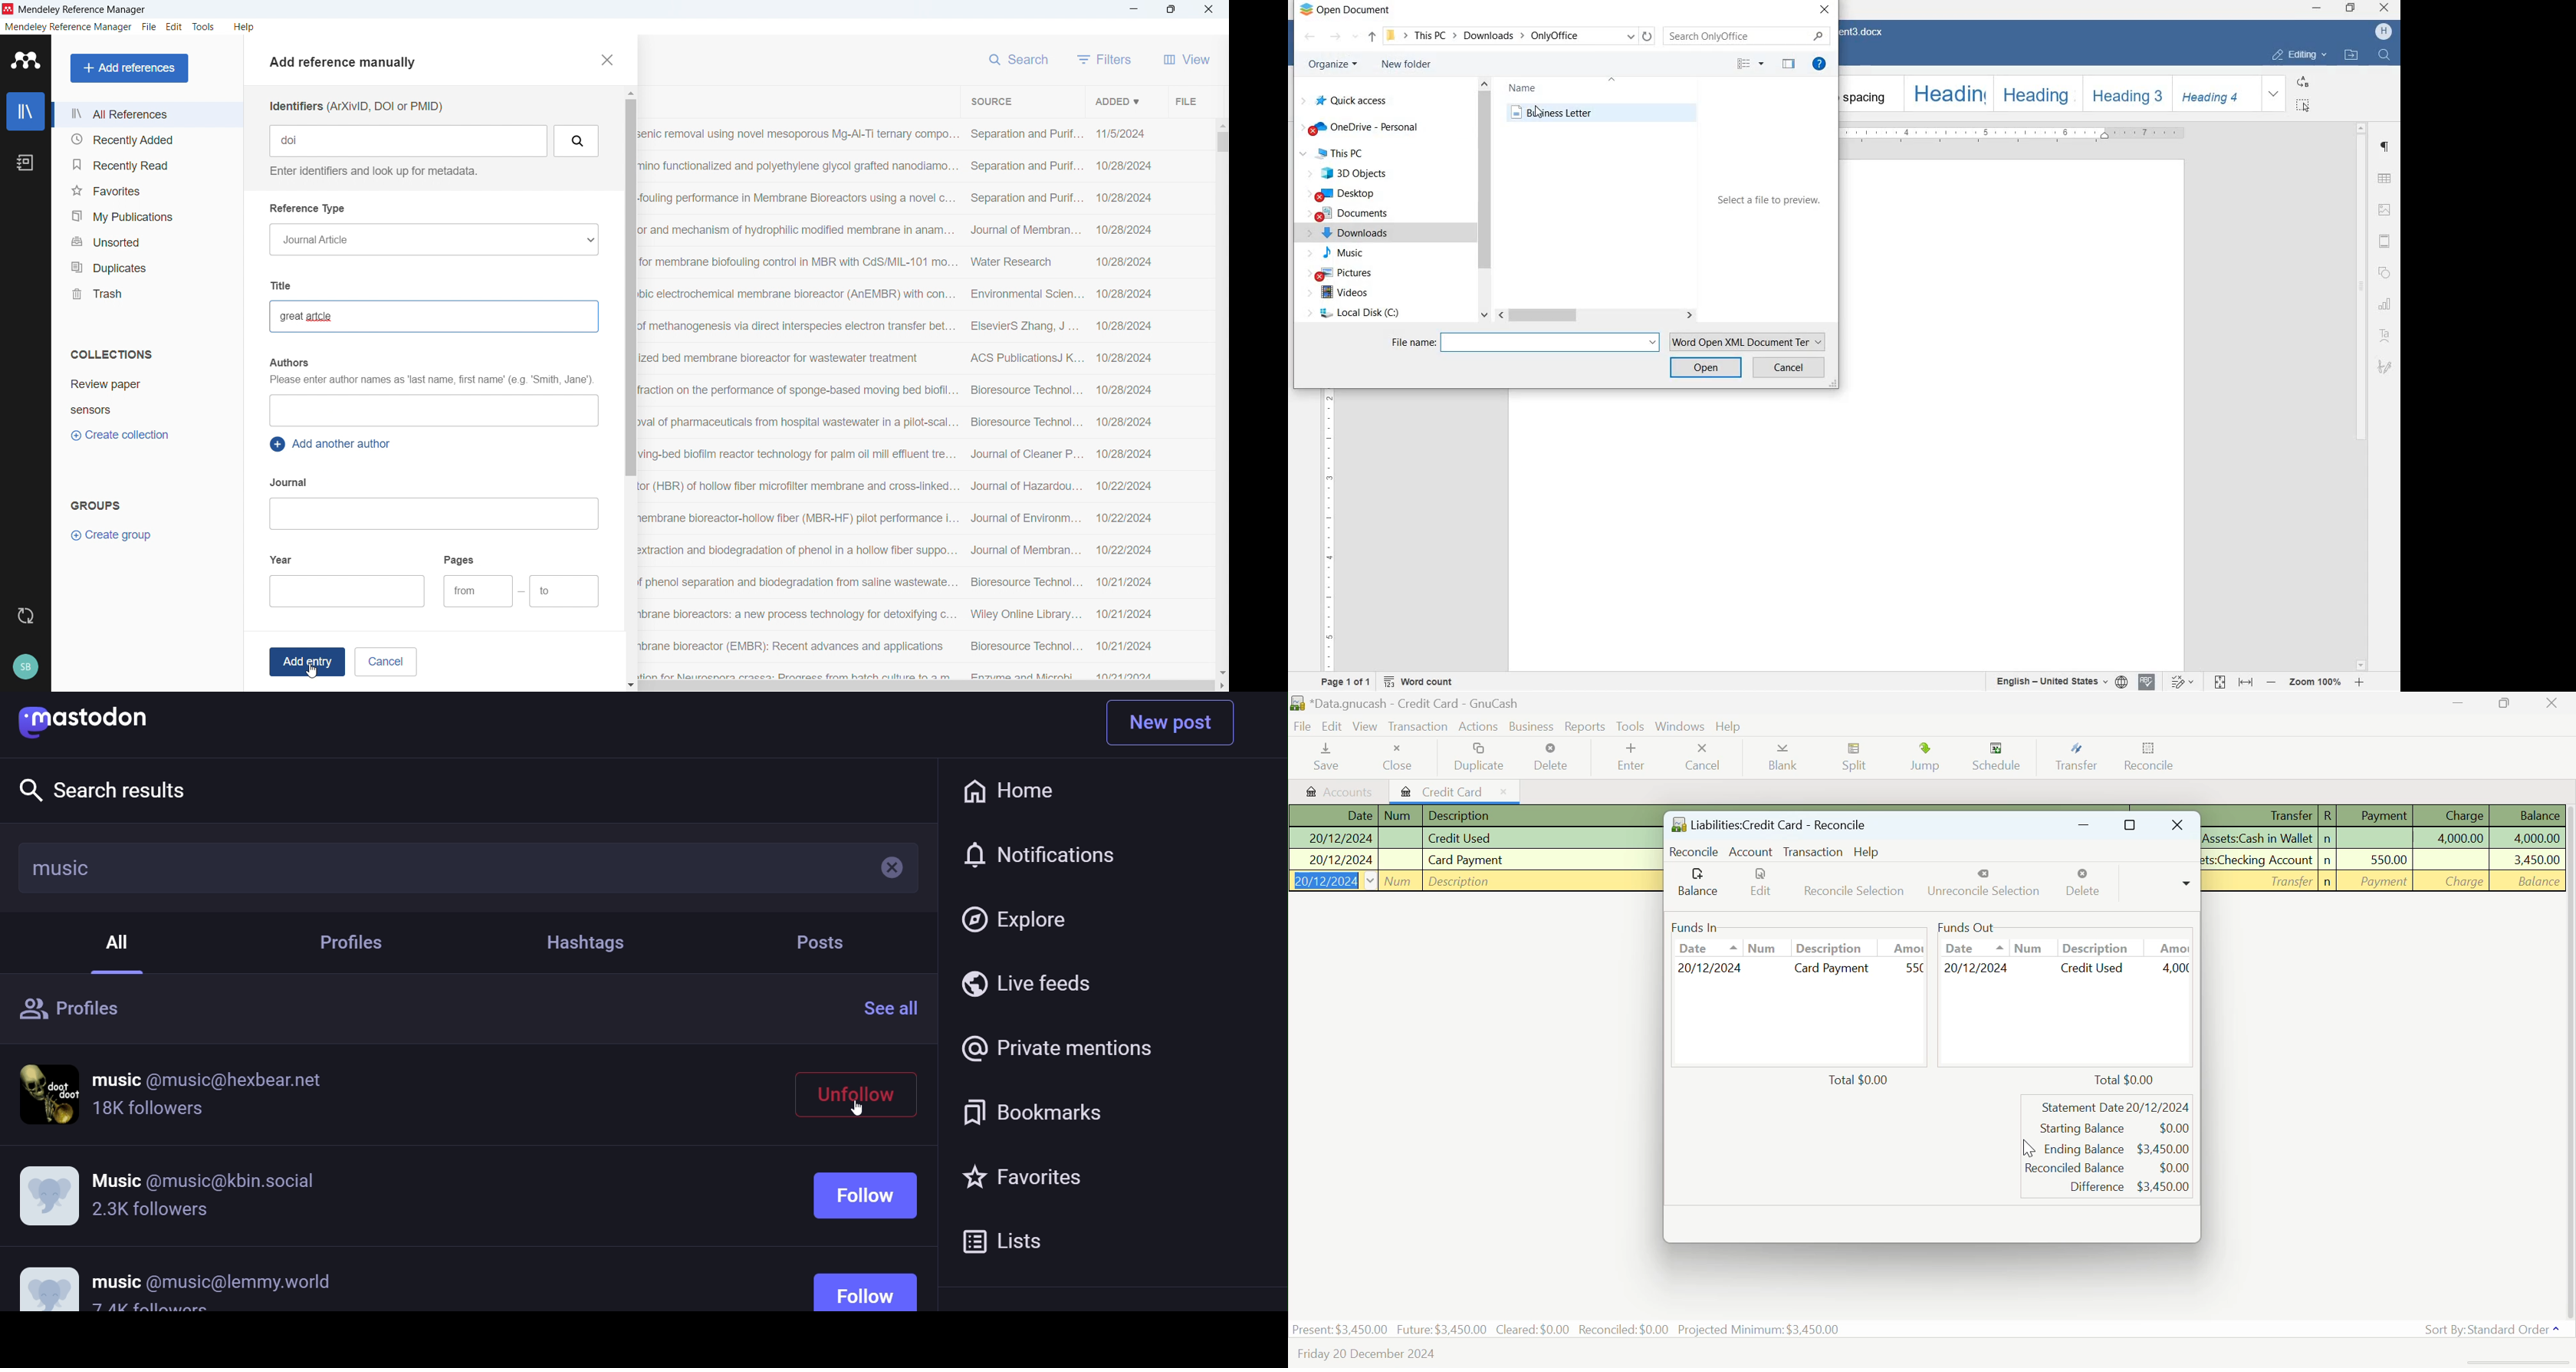 Image resolution: width=2576 pixels, height=1372 pixels. I want to click on document3.docx, so click(1868, 32).